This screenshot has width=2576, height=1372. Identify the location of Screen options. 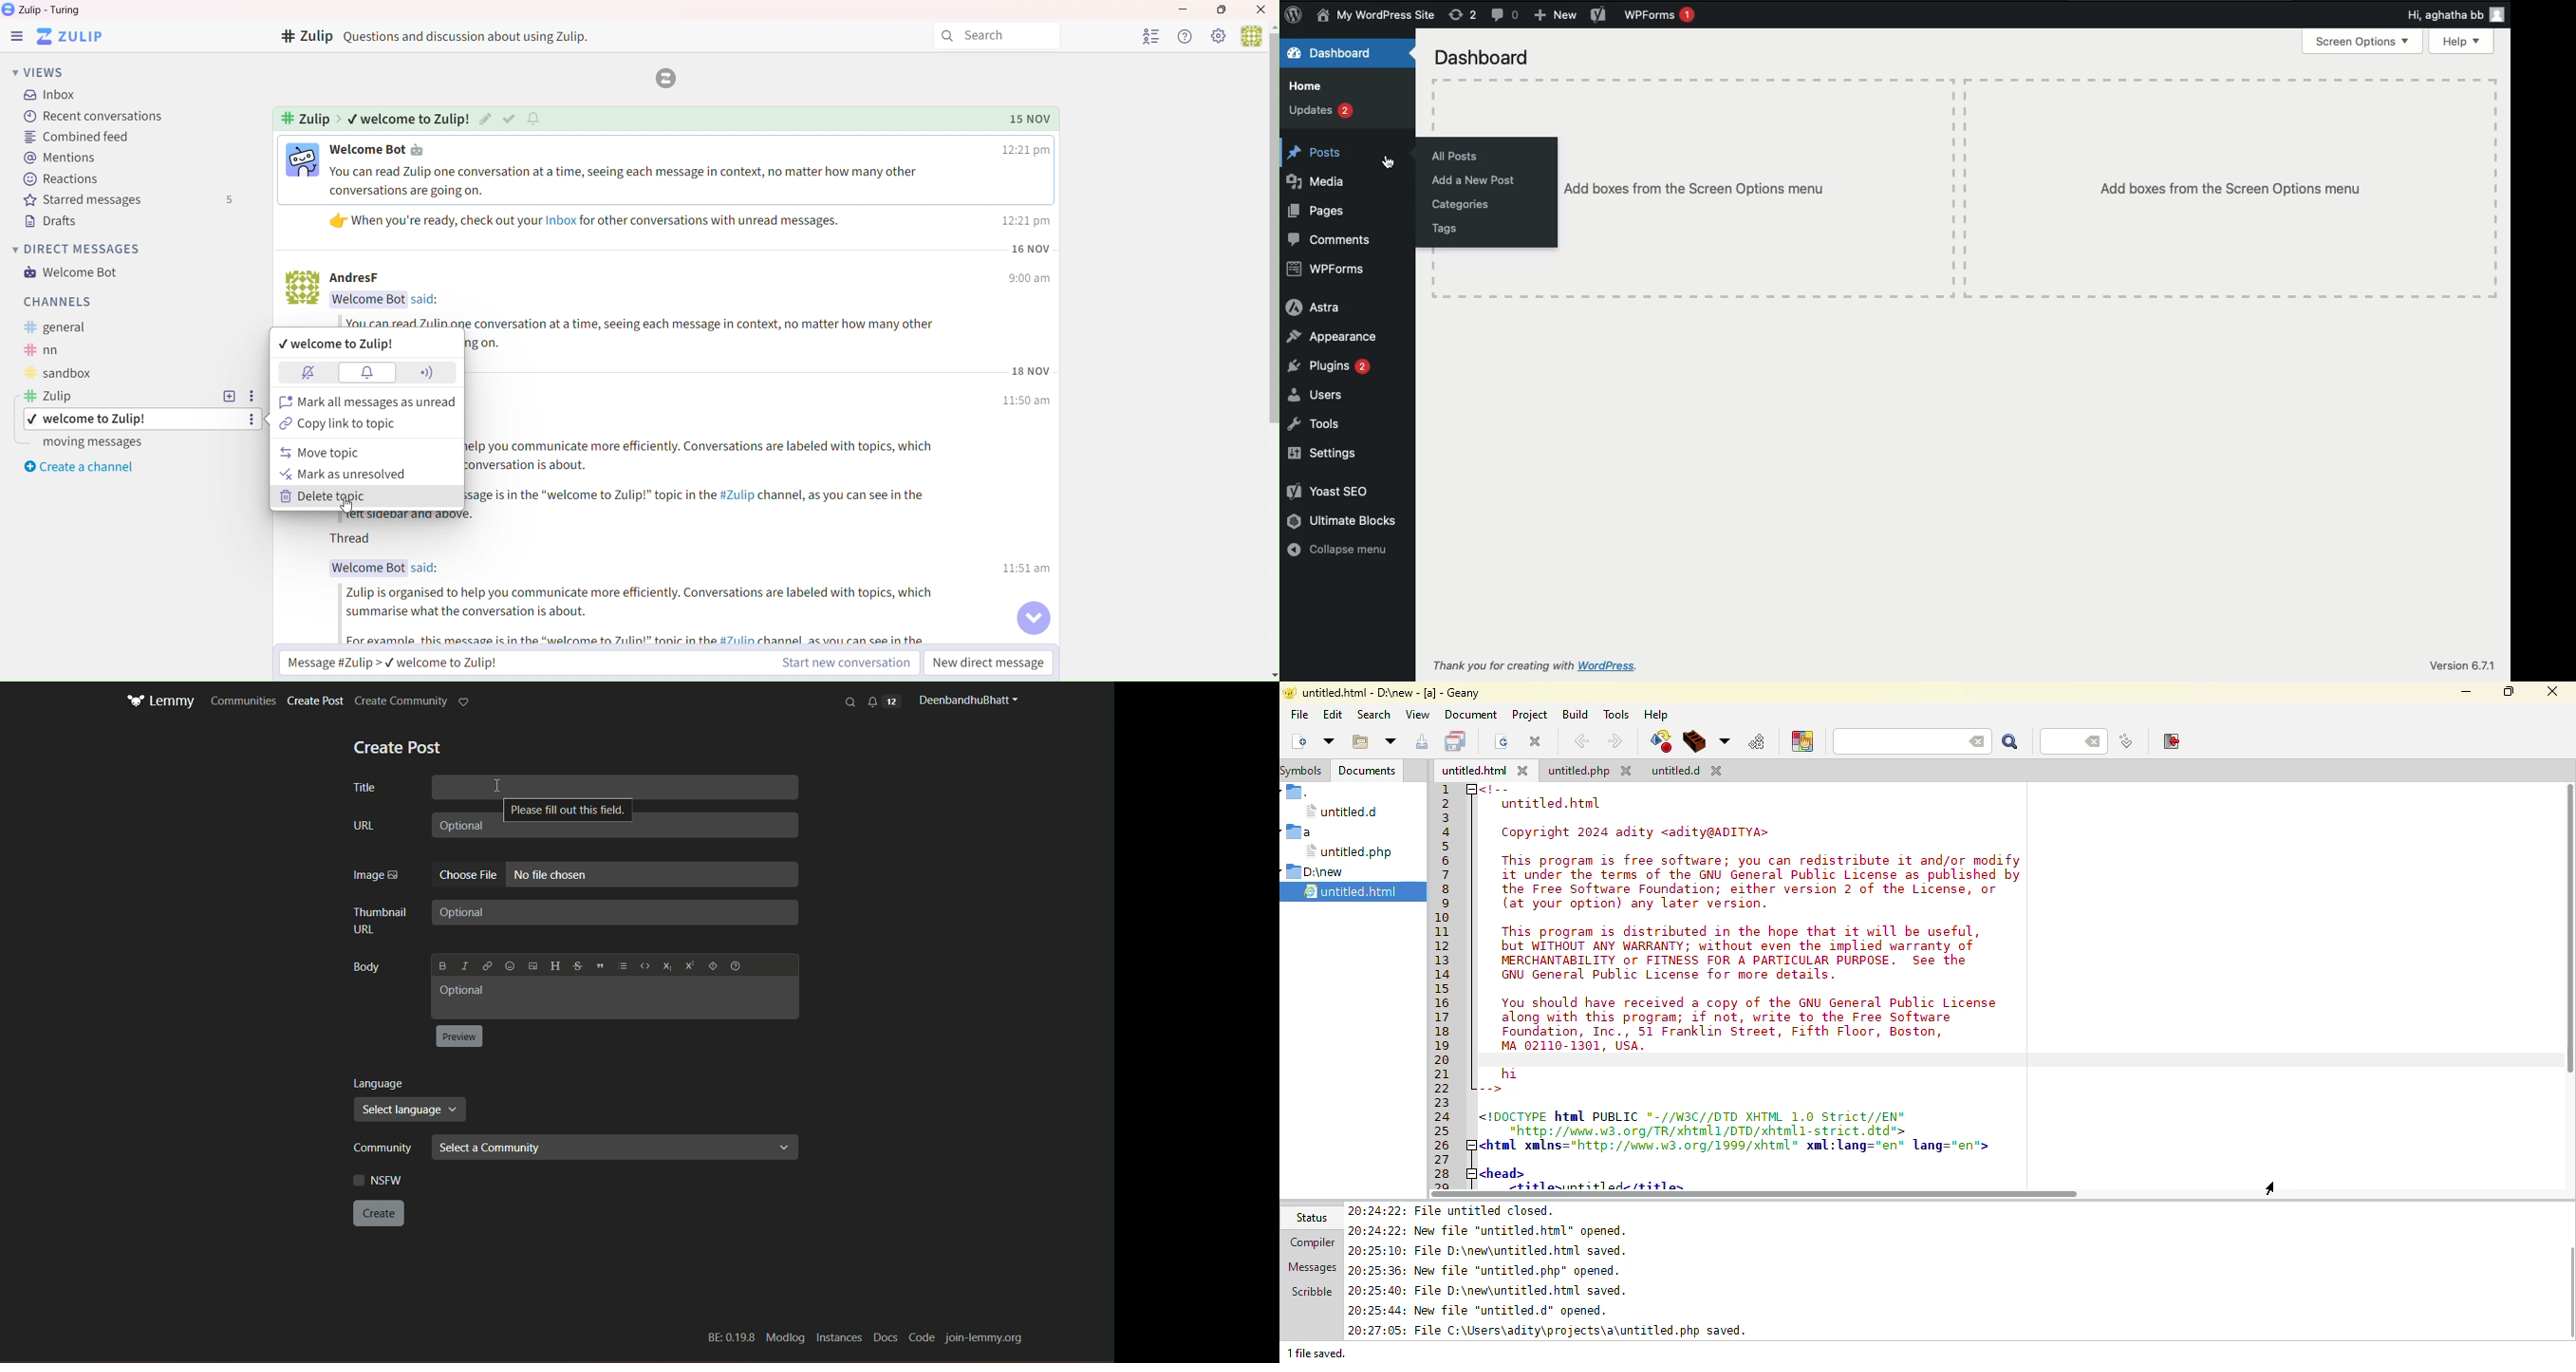
(2365, 40).